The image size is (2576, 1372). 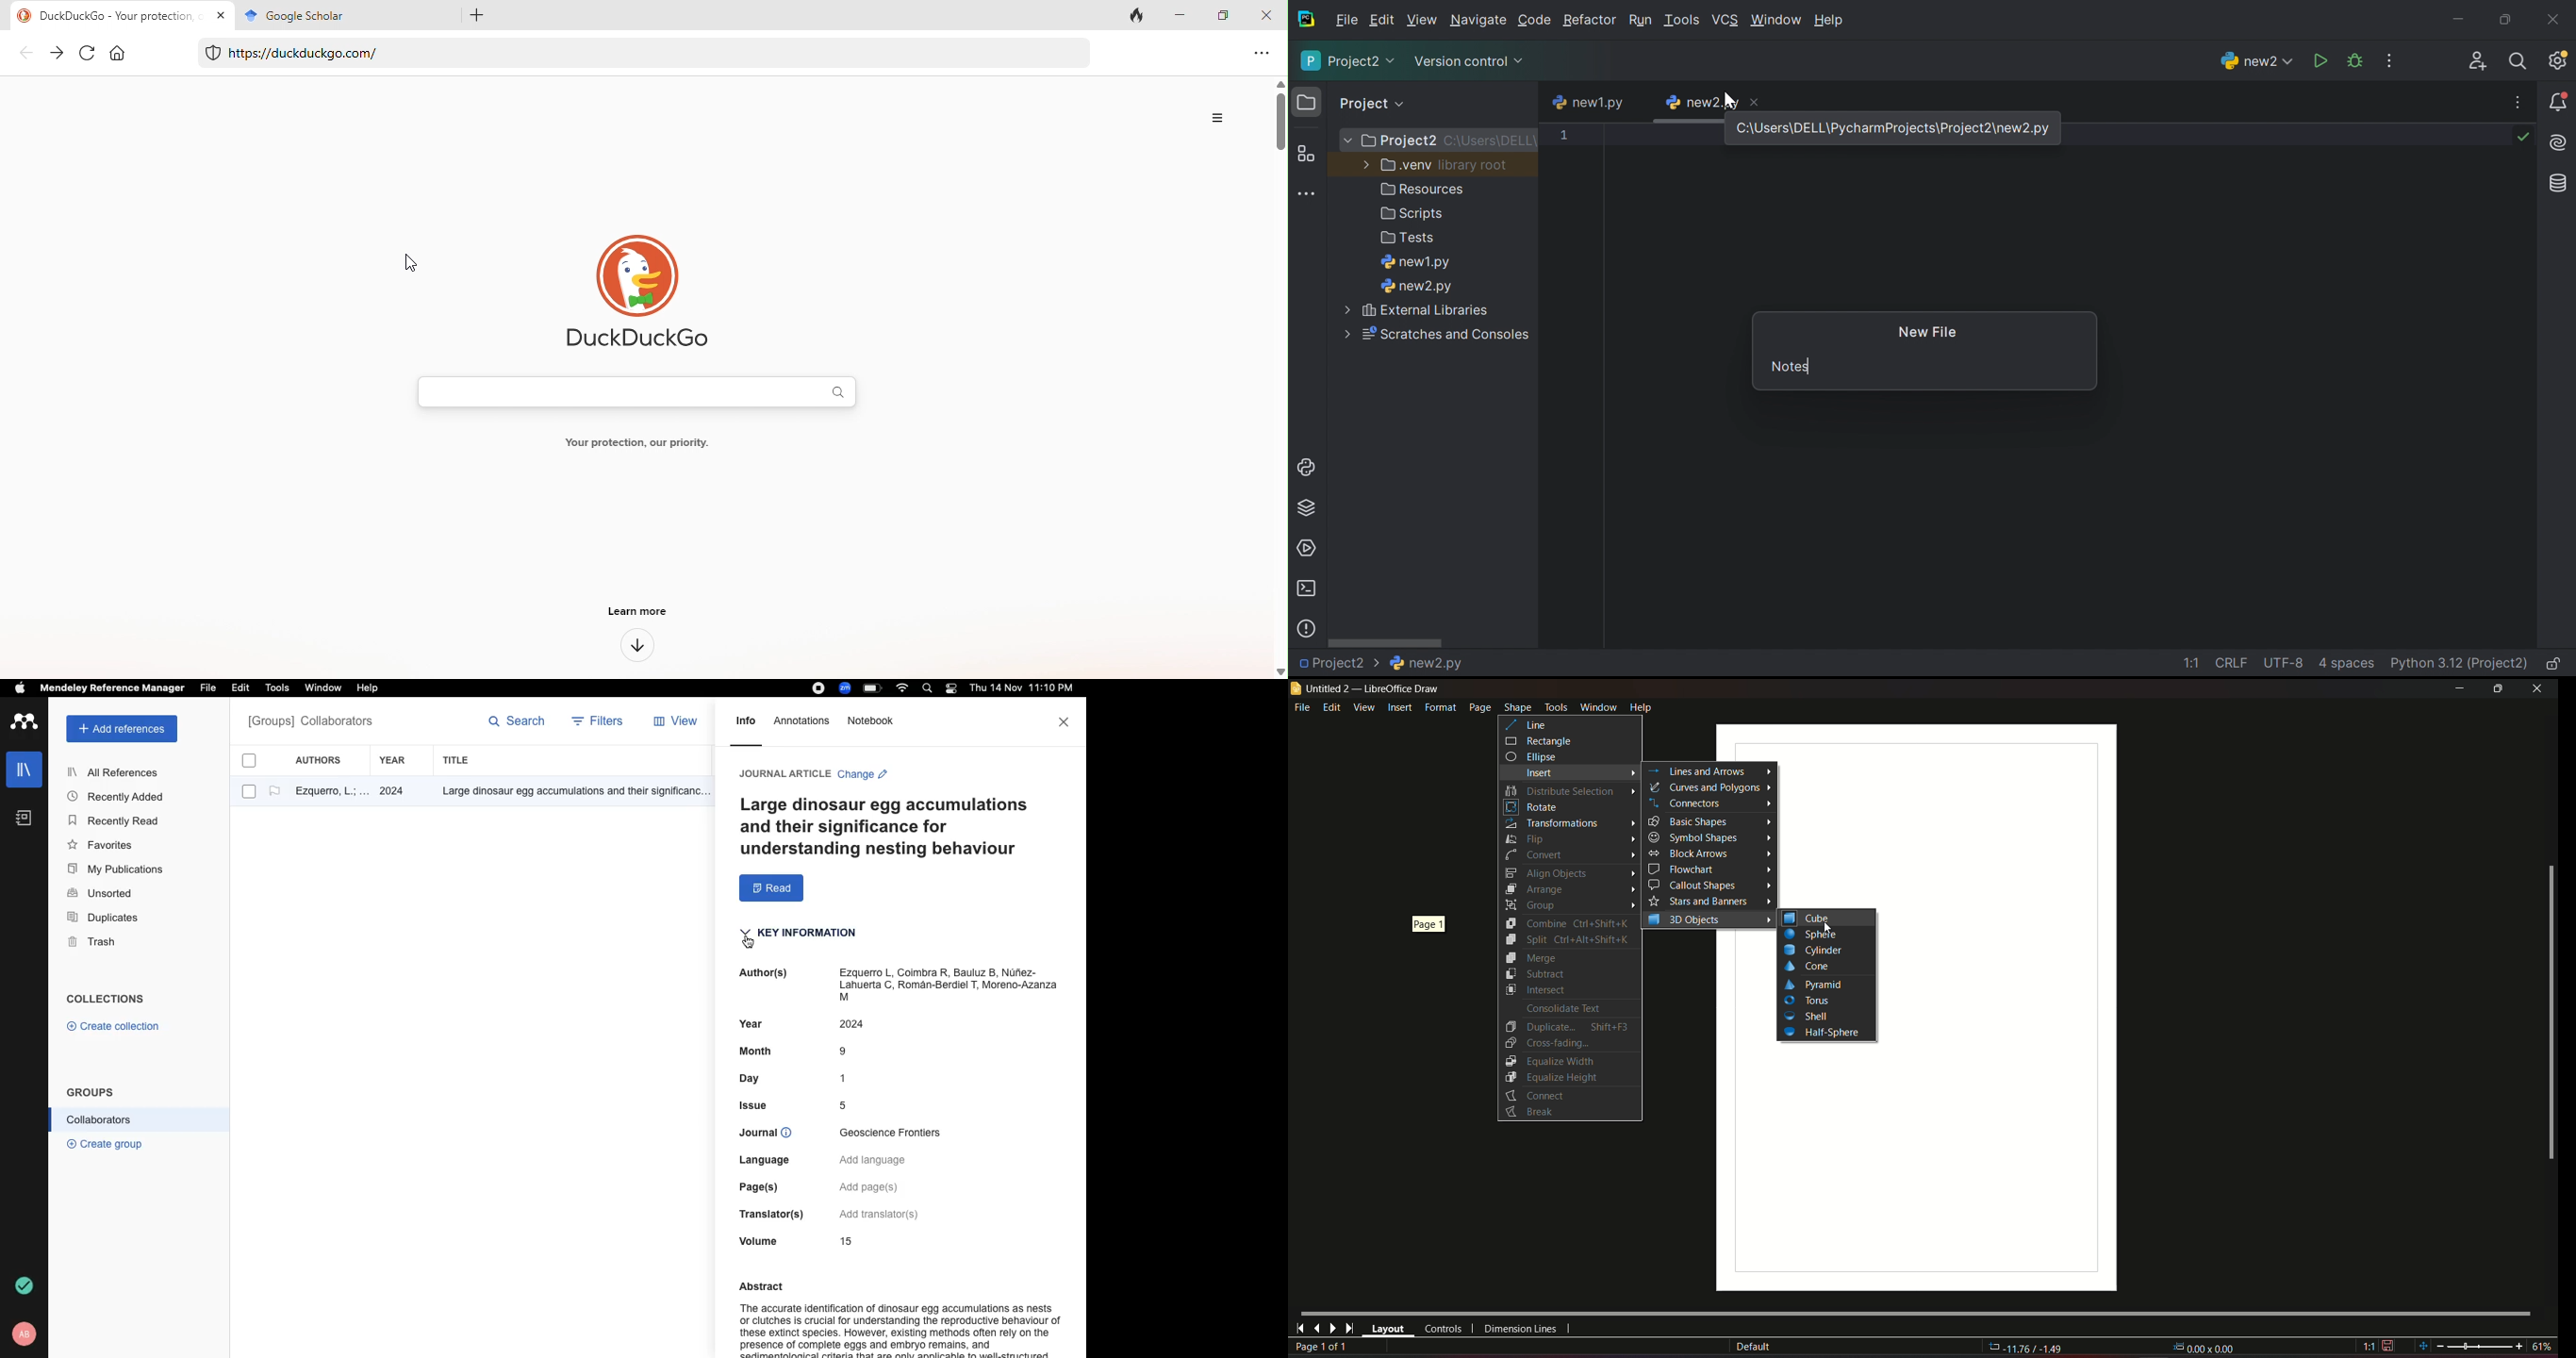 I want to click on wifi, so click(x=904, y=688).